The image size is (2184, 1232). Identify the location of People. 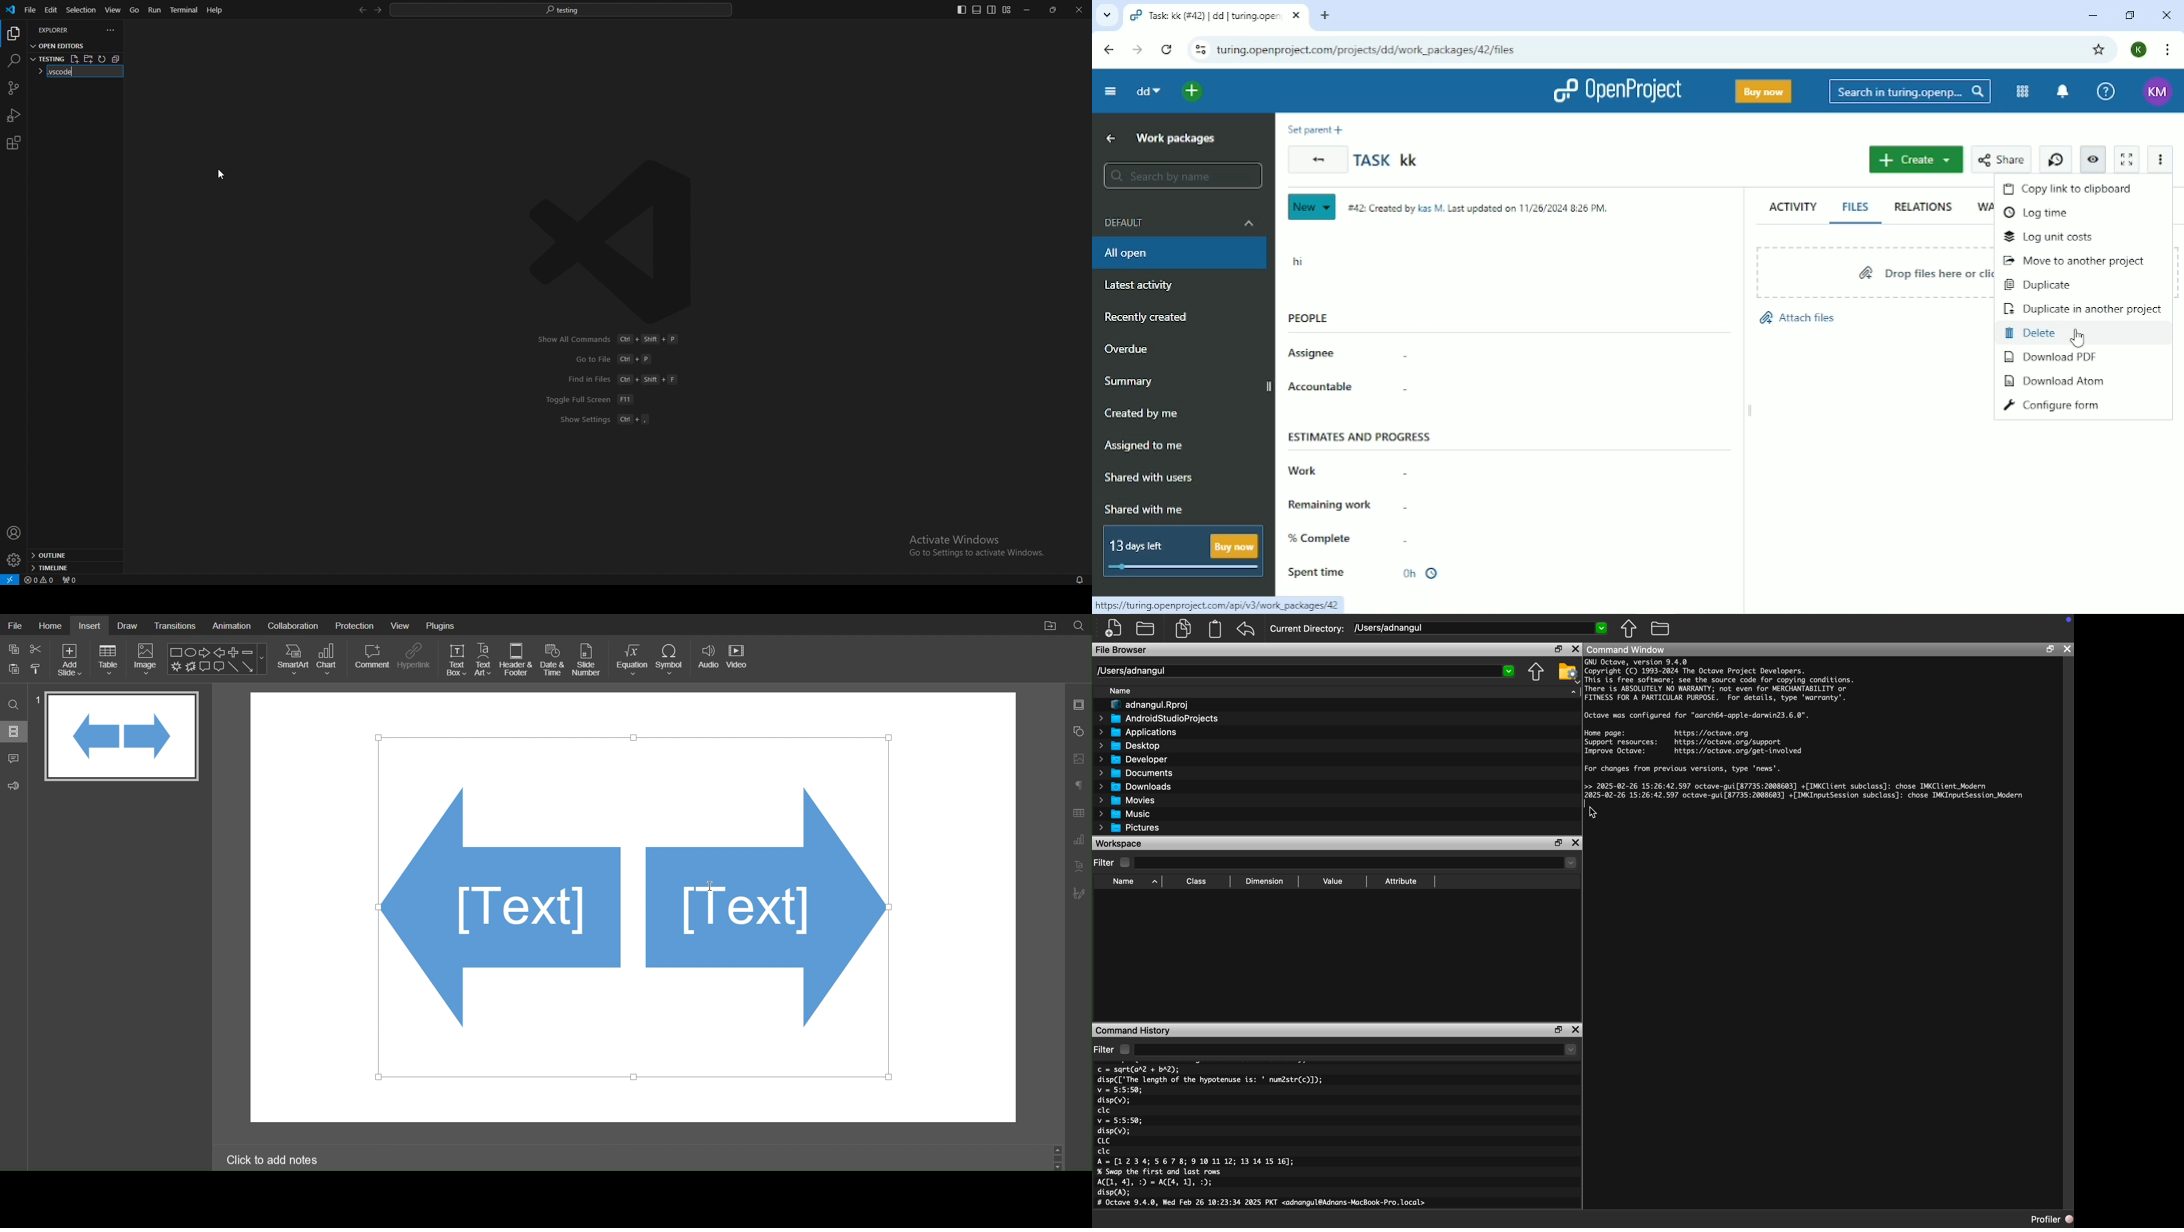
(1335, 316).